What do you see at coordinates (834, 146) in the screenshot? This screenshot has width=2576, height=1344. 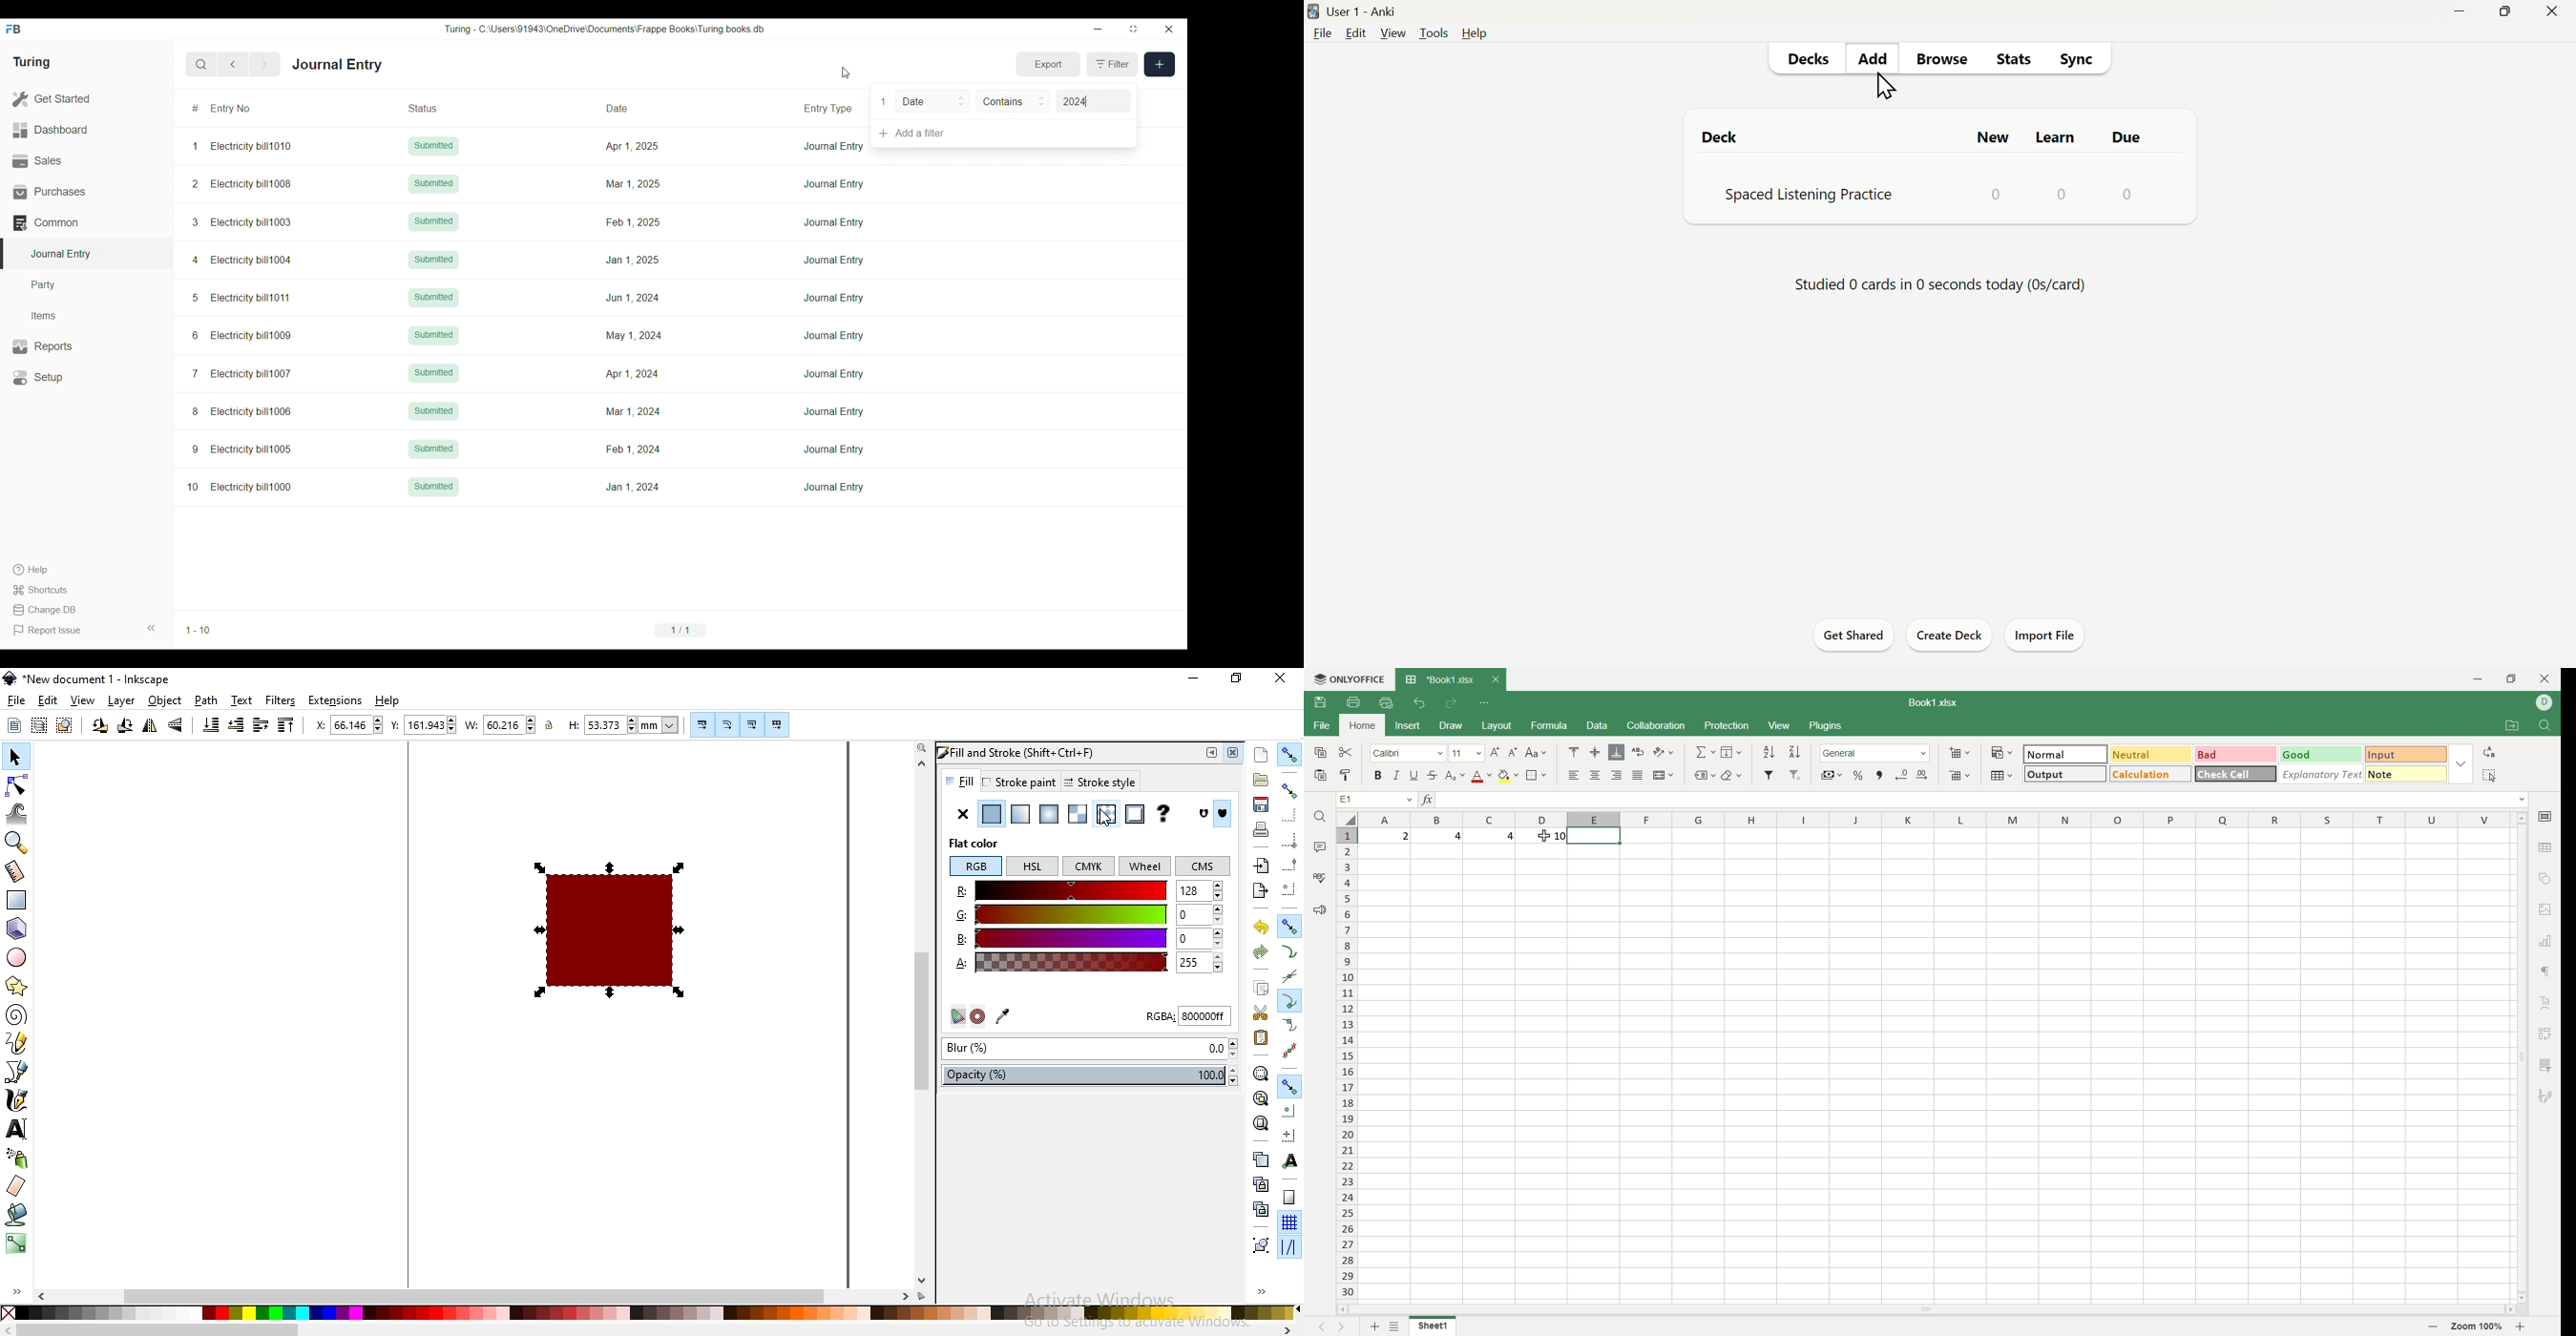 I see `Journal Entry` at bounding box center [834, 146].